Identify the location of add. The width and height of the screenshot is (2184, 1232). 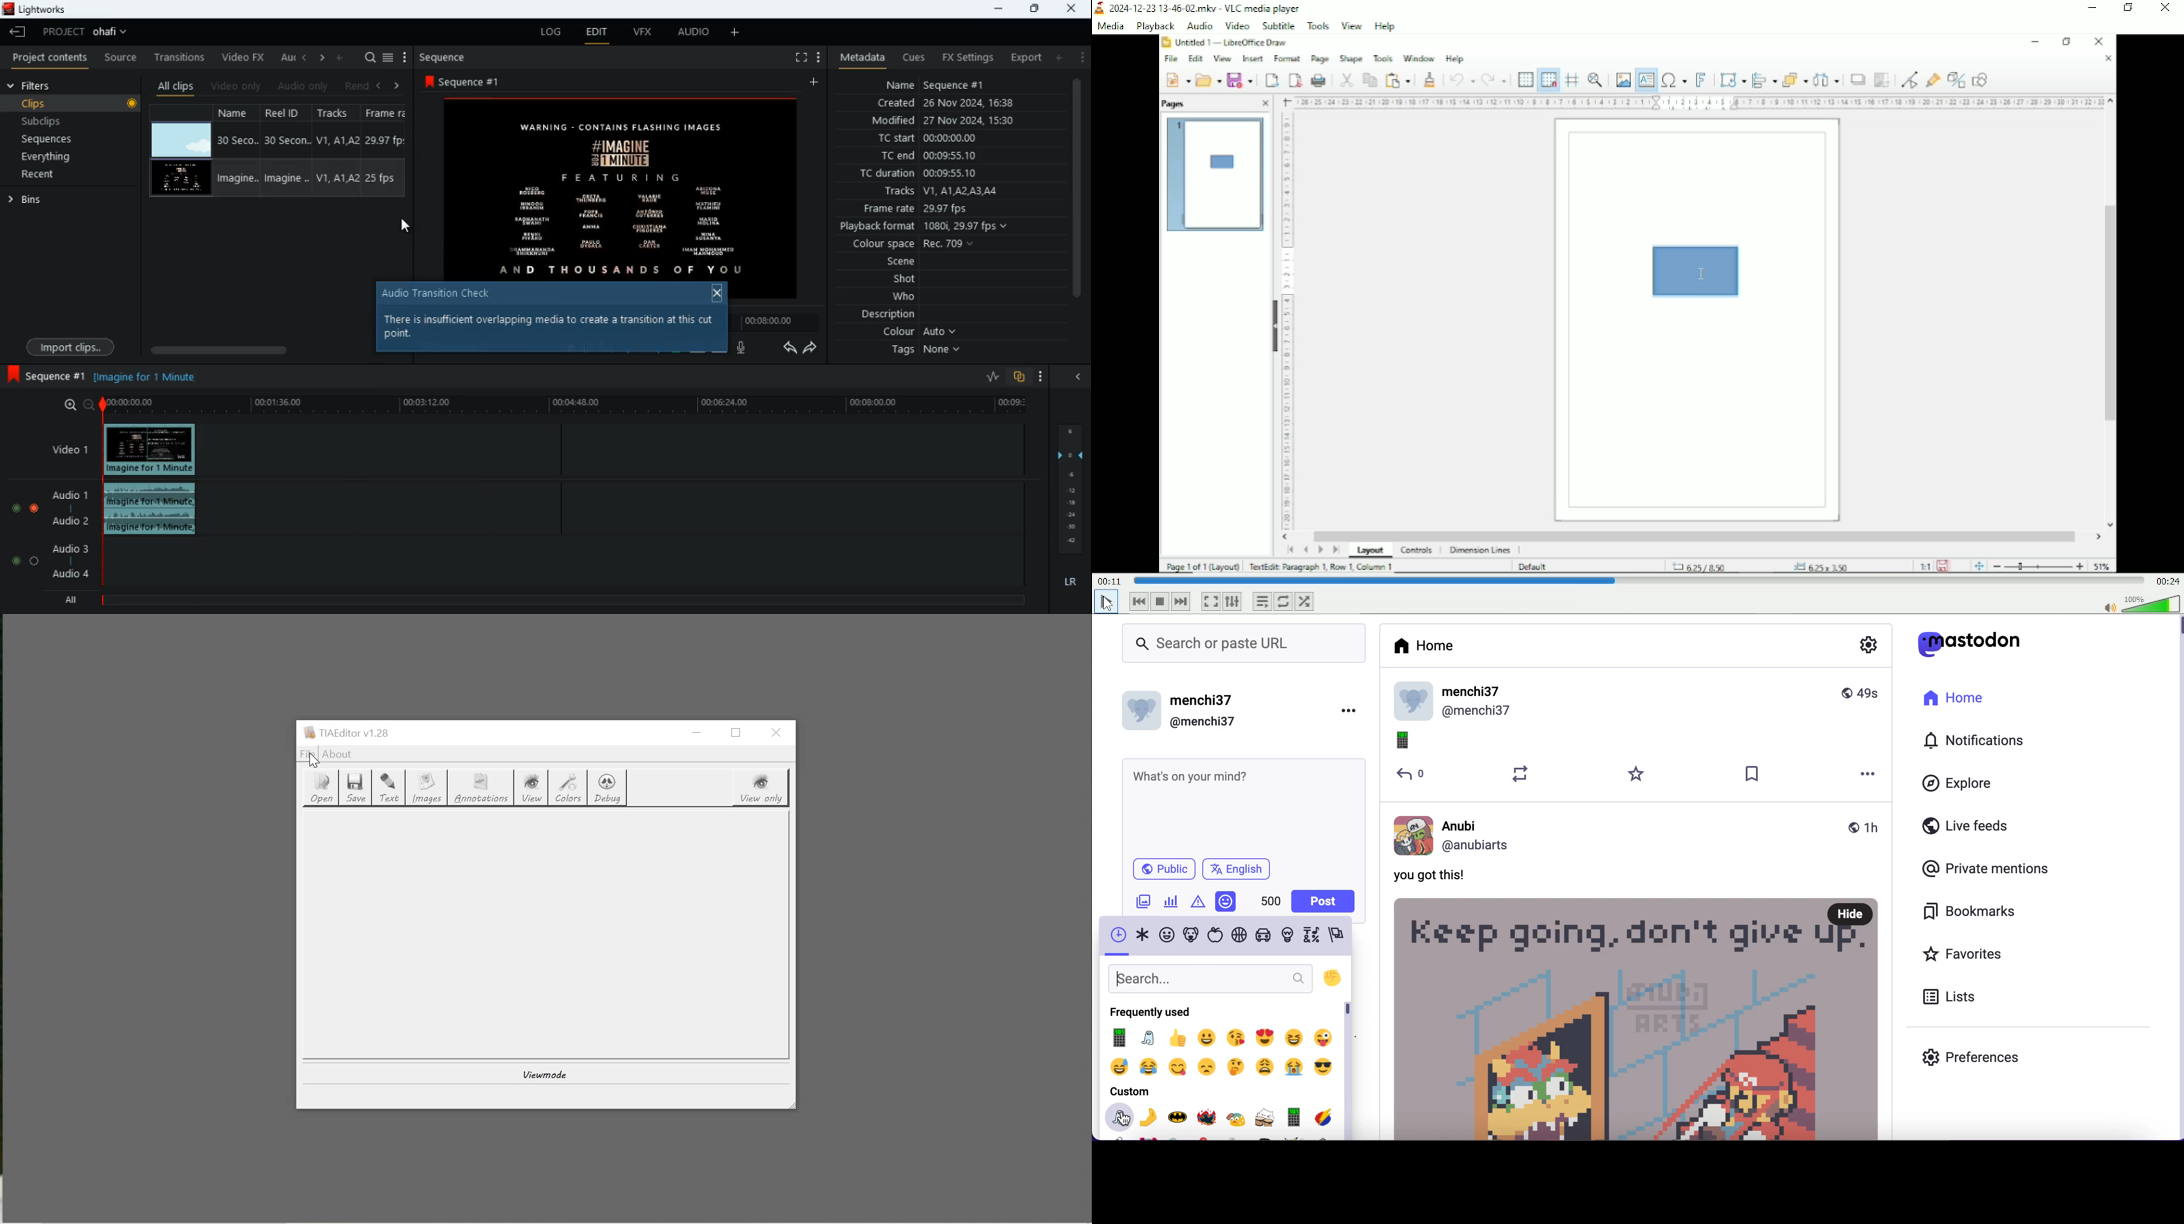
(1058, 57).